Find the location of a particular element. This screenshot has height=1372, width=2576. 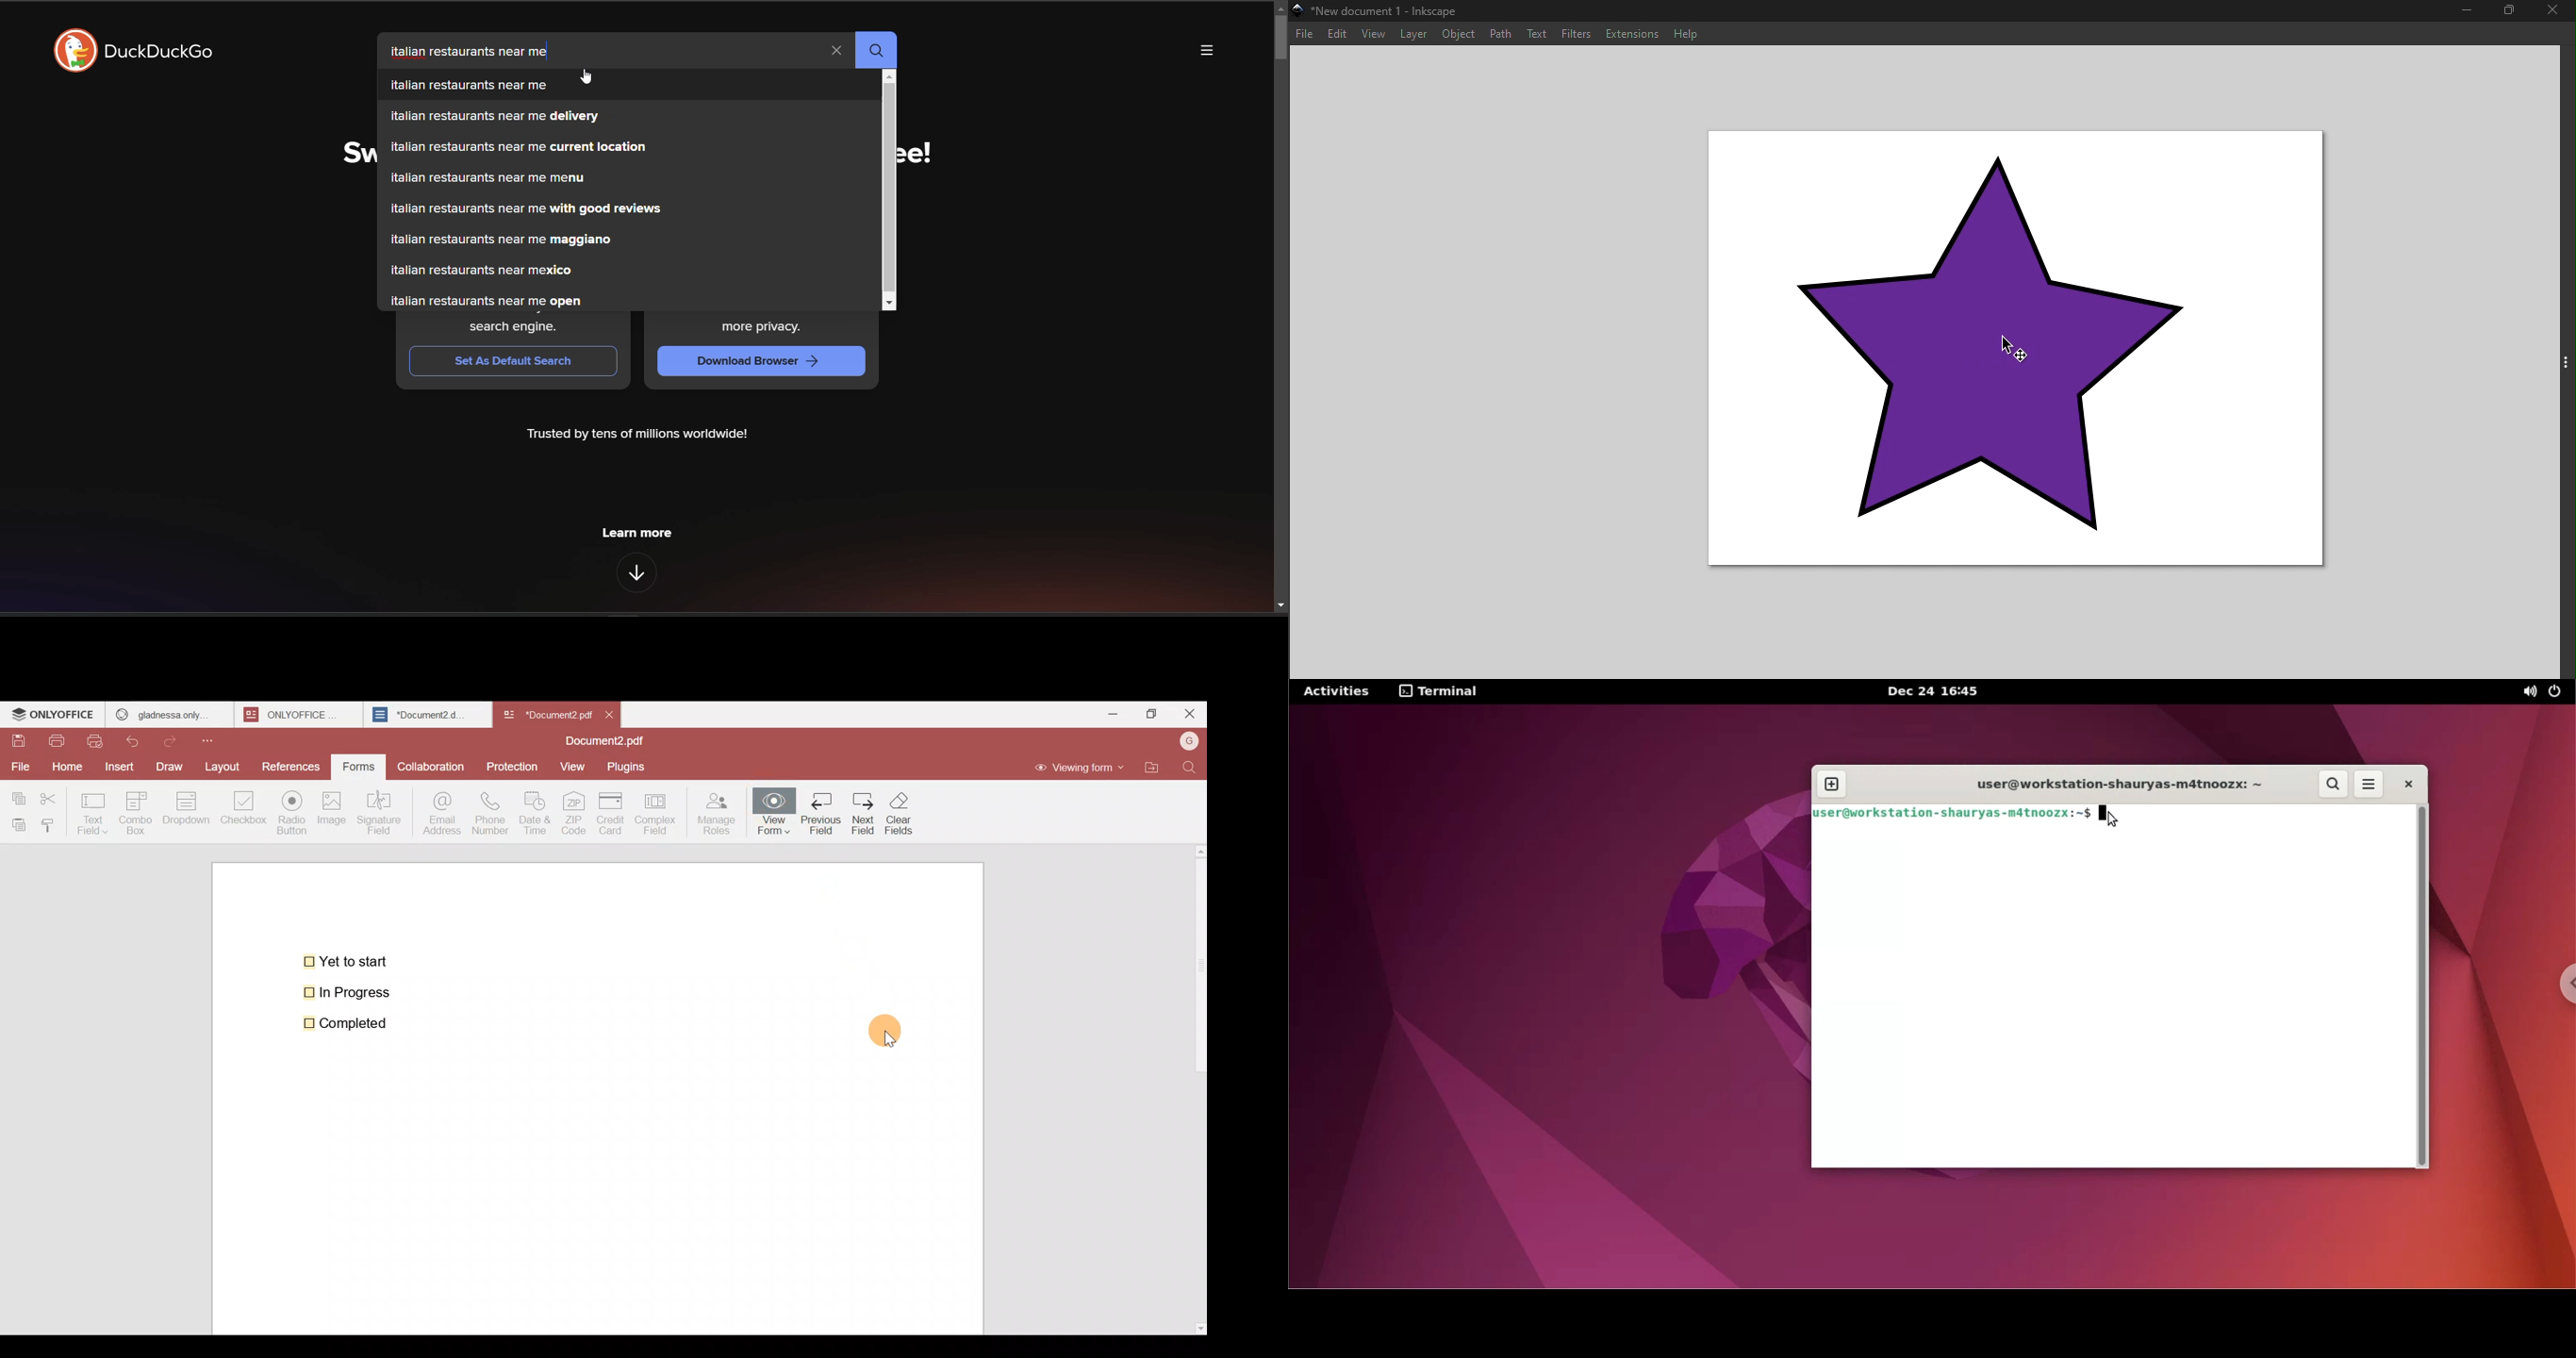

cursor is located at coordinates (2008, 343).